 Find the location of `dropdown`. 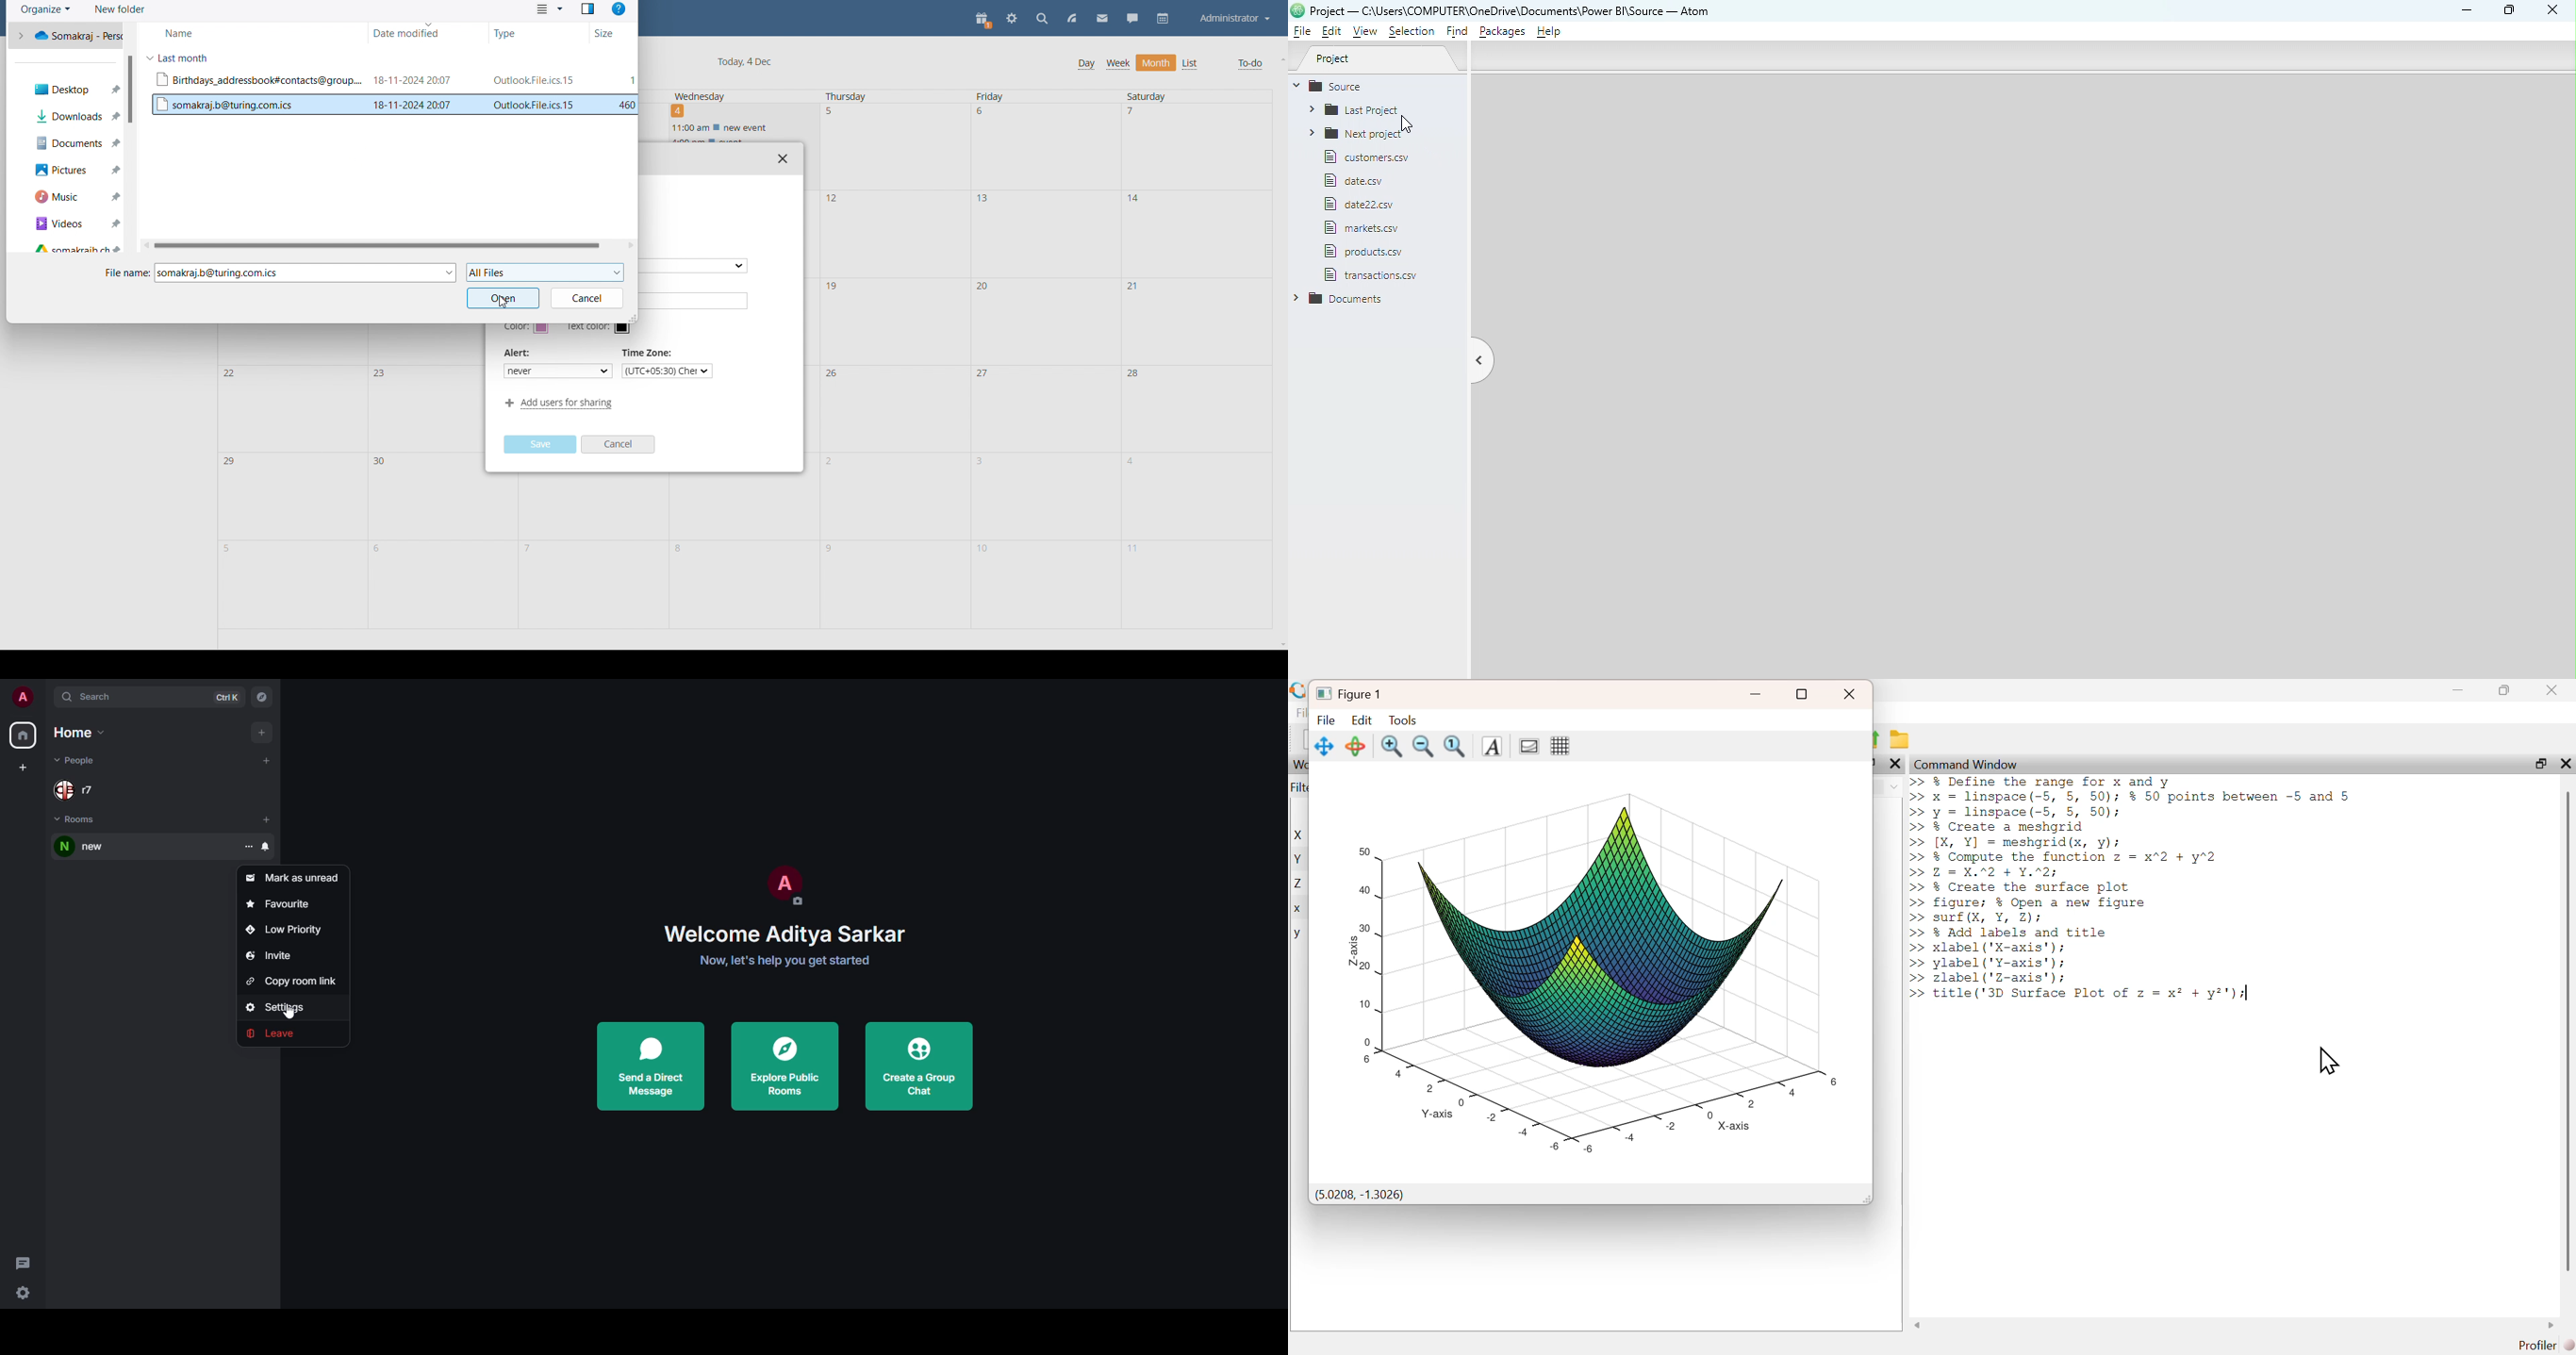

dropdown is located at coordinates (1894, 787).